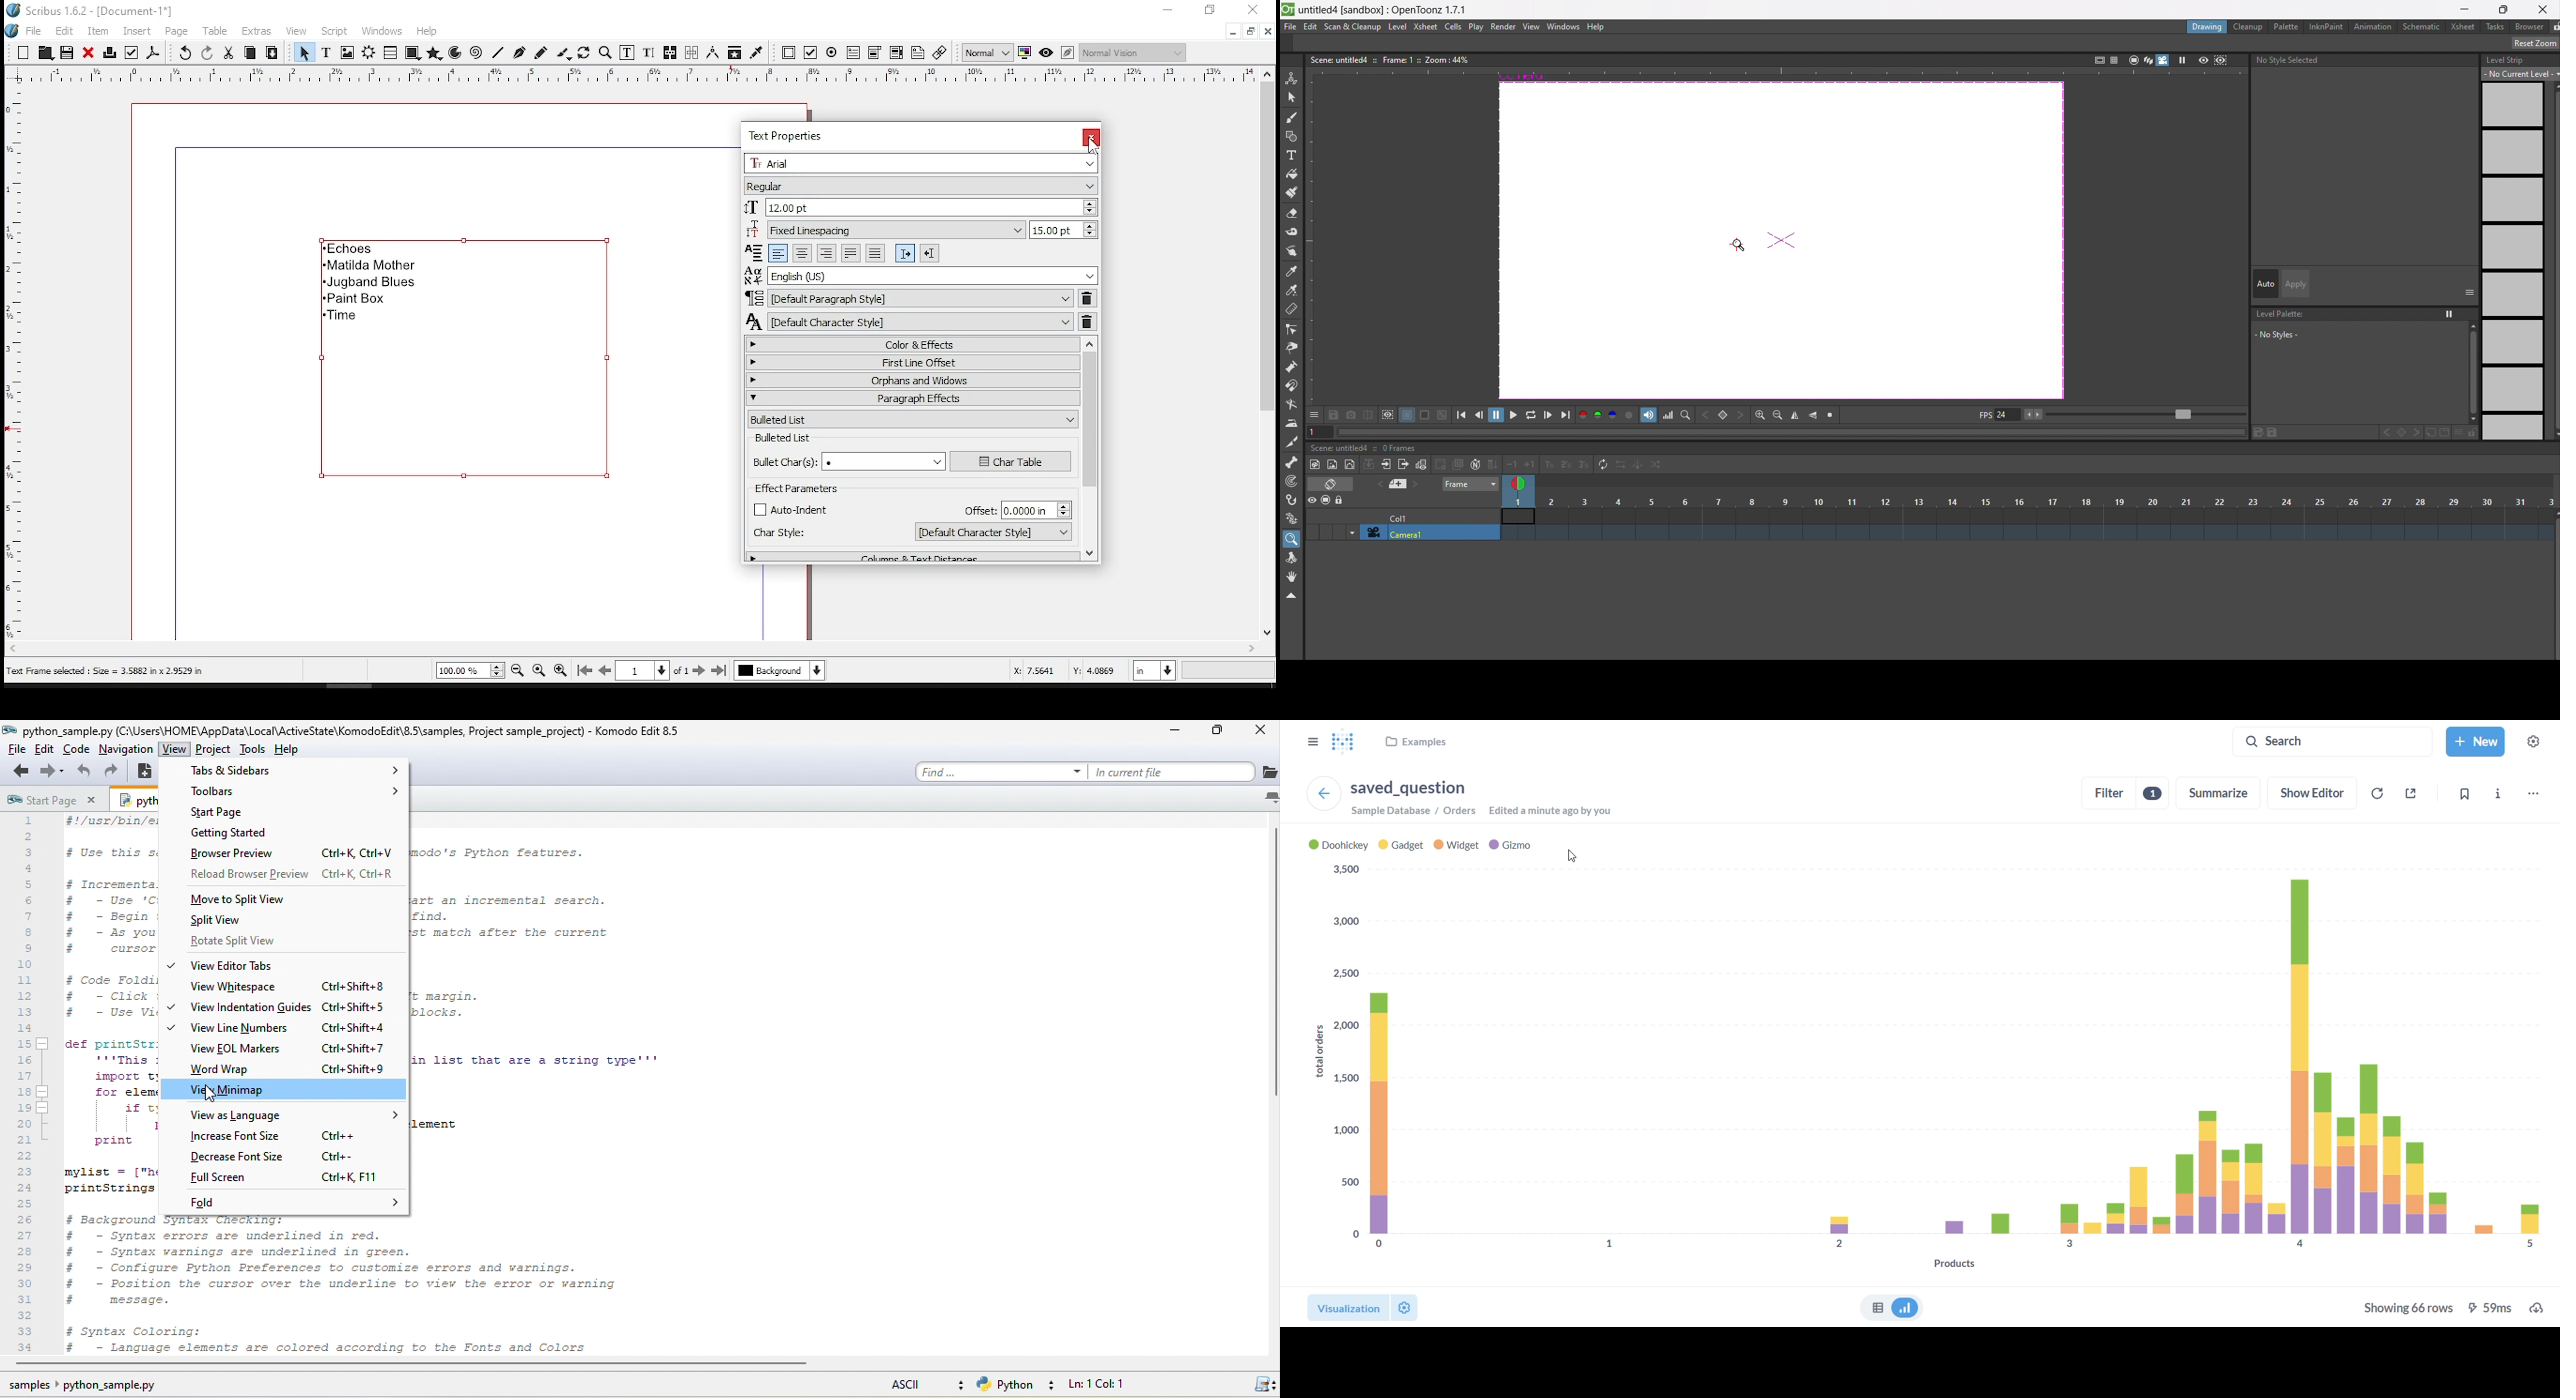  What do you see at coordinates (692, 52) in the screenshot?
I see `unlink text frames` at bounding box center [692, 52].